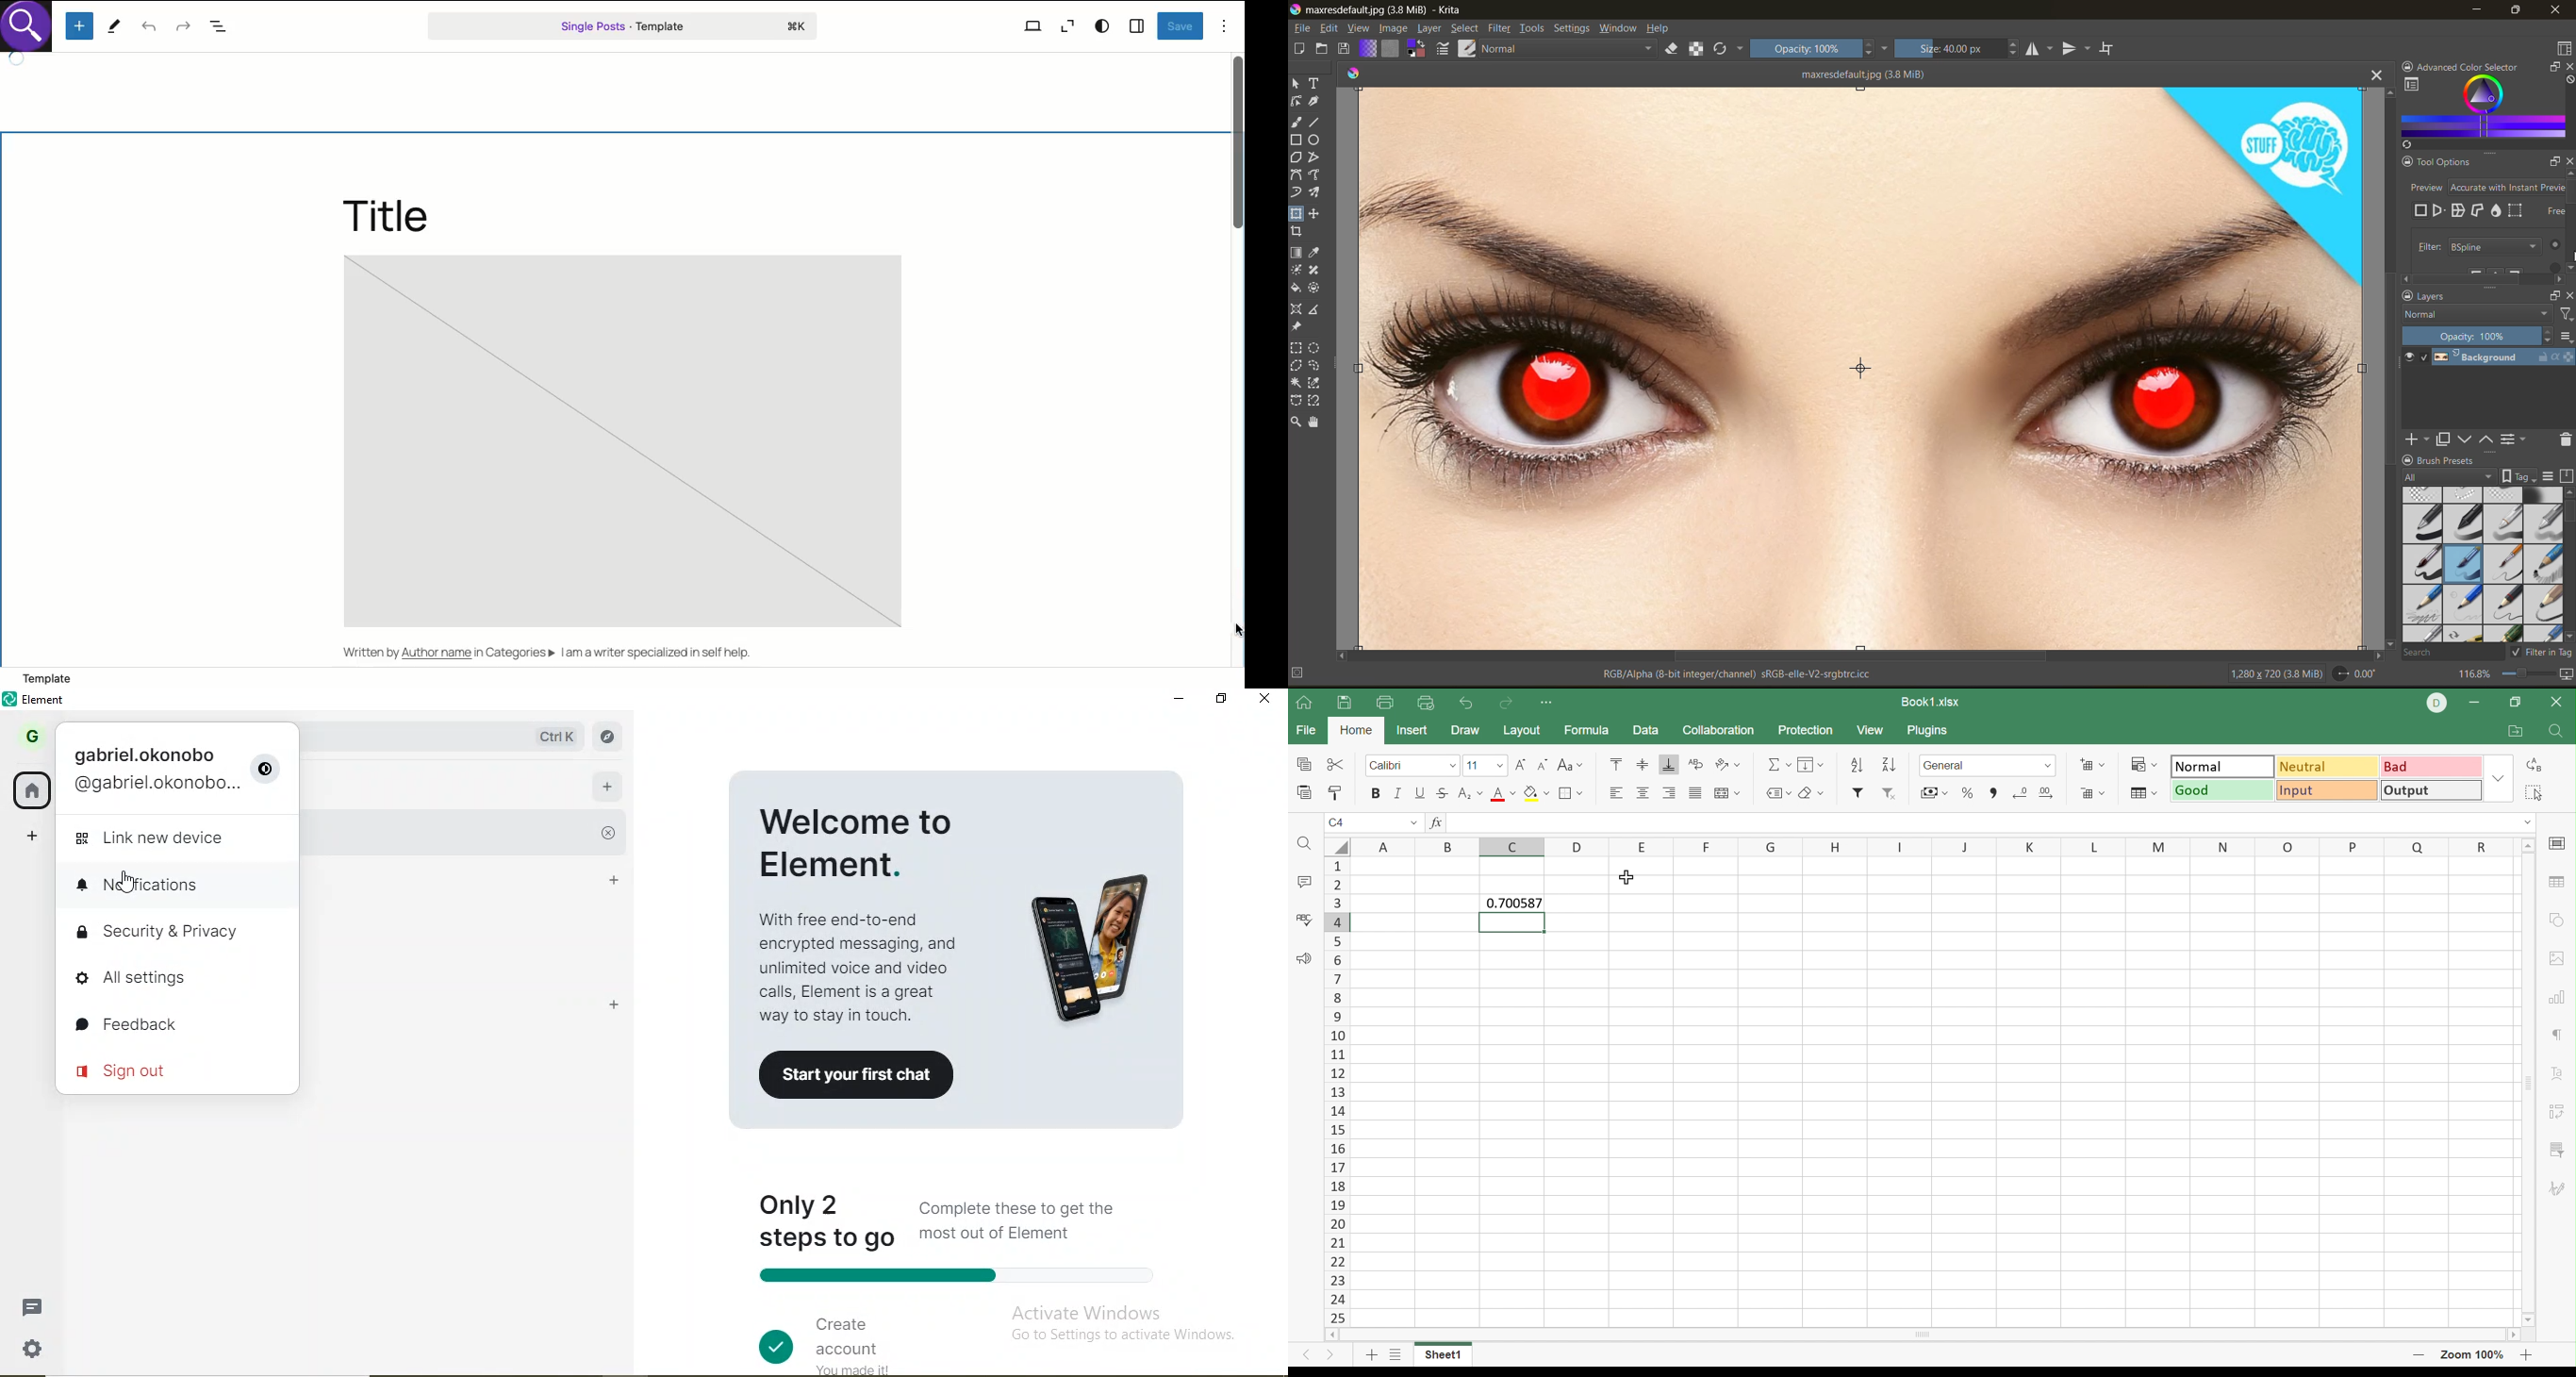 This screenshot has height=1400, width=2576. Describe the element at coordinates (1318, 420) in the screenshot. I see `tool` at that location.